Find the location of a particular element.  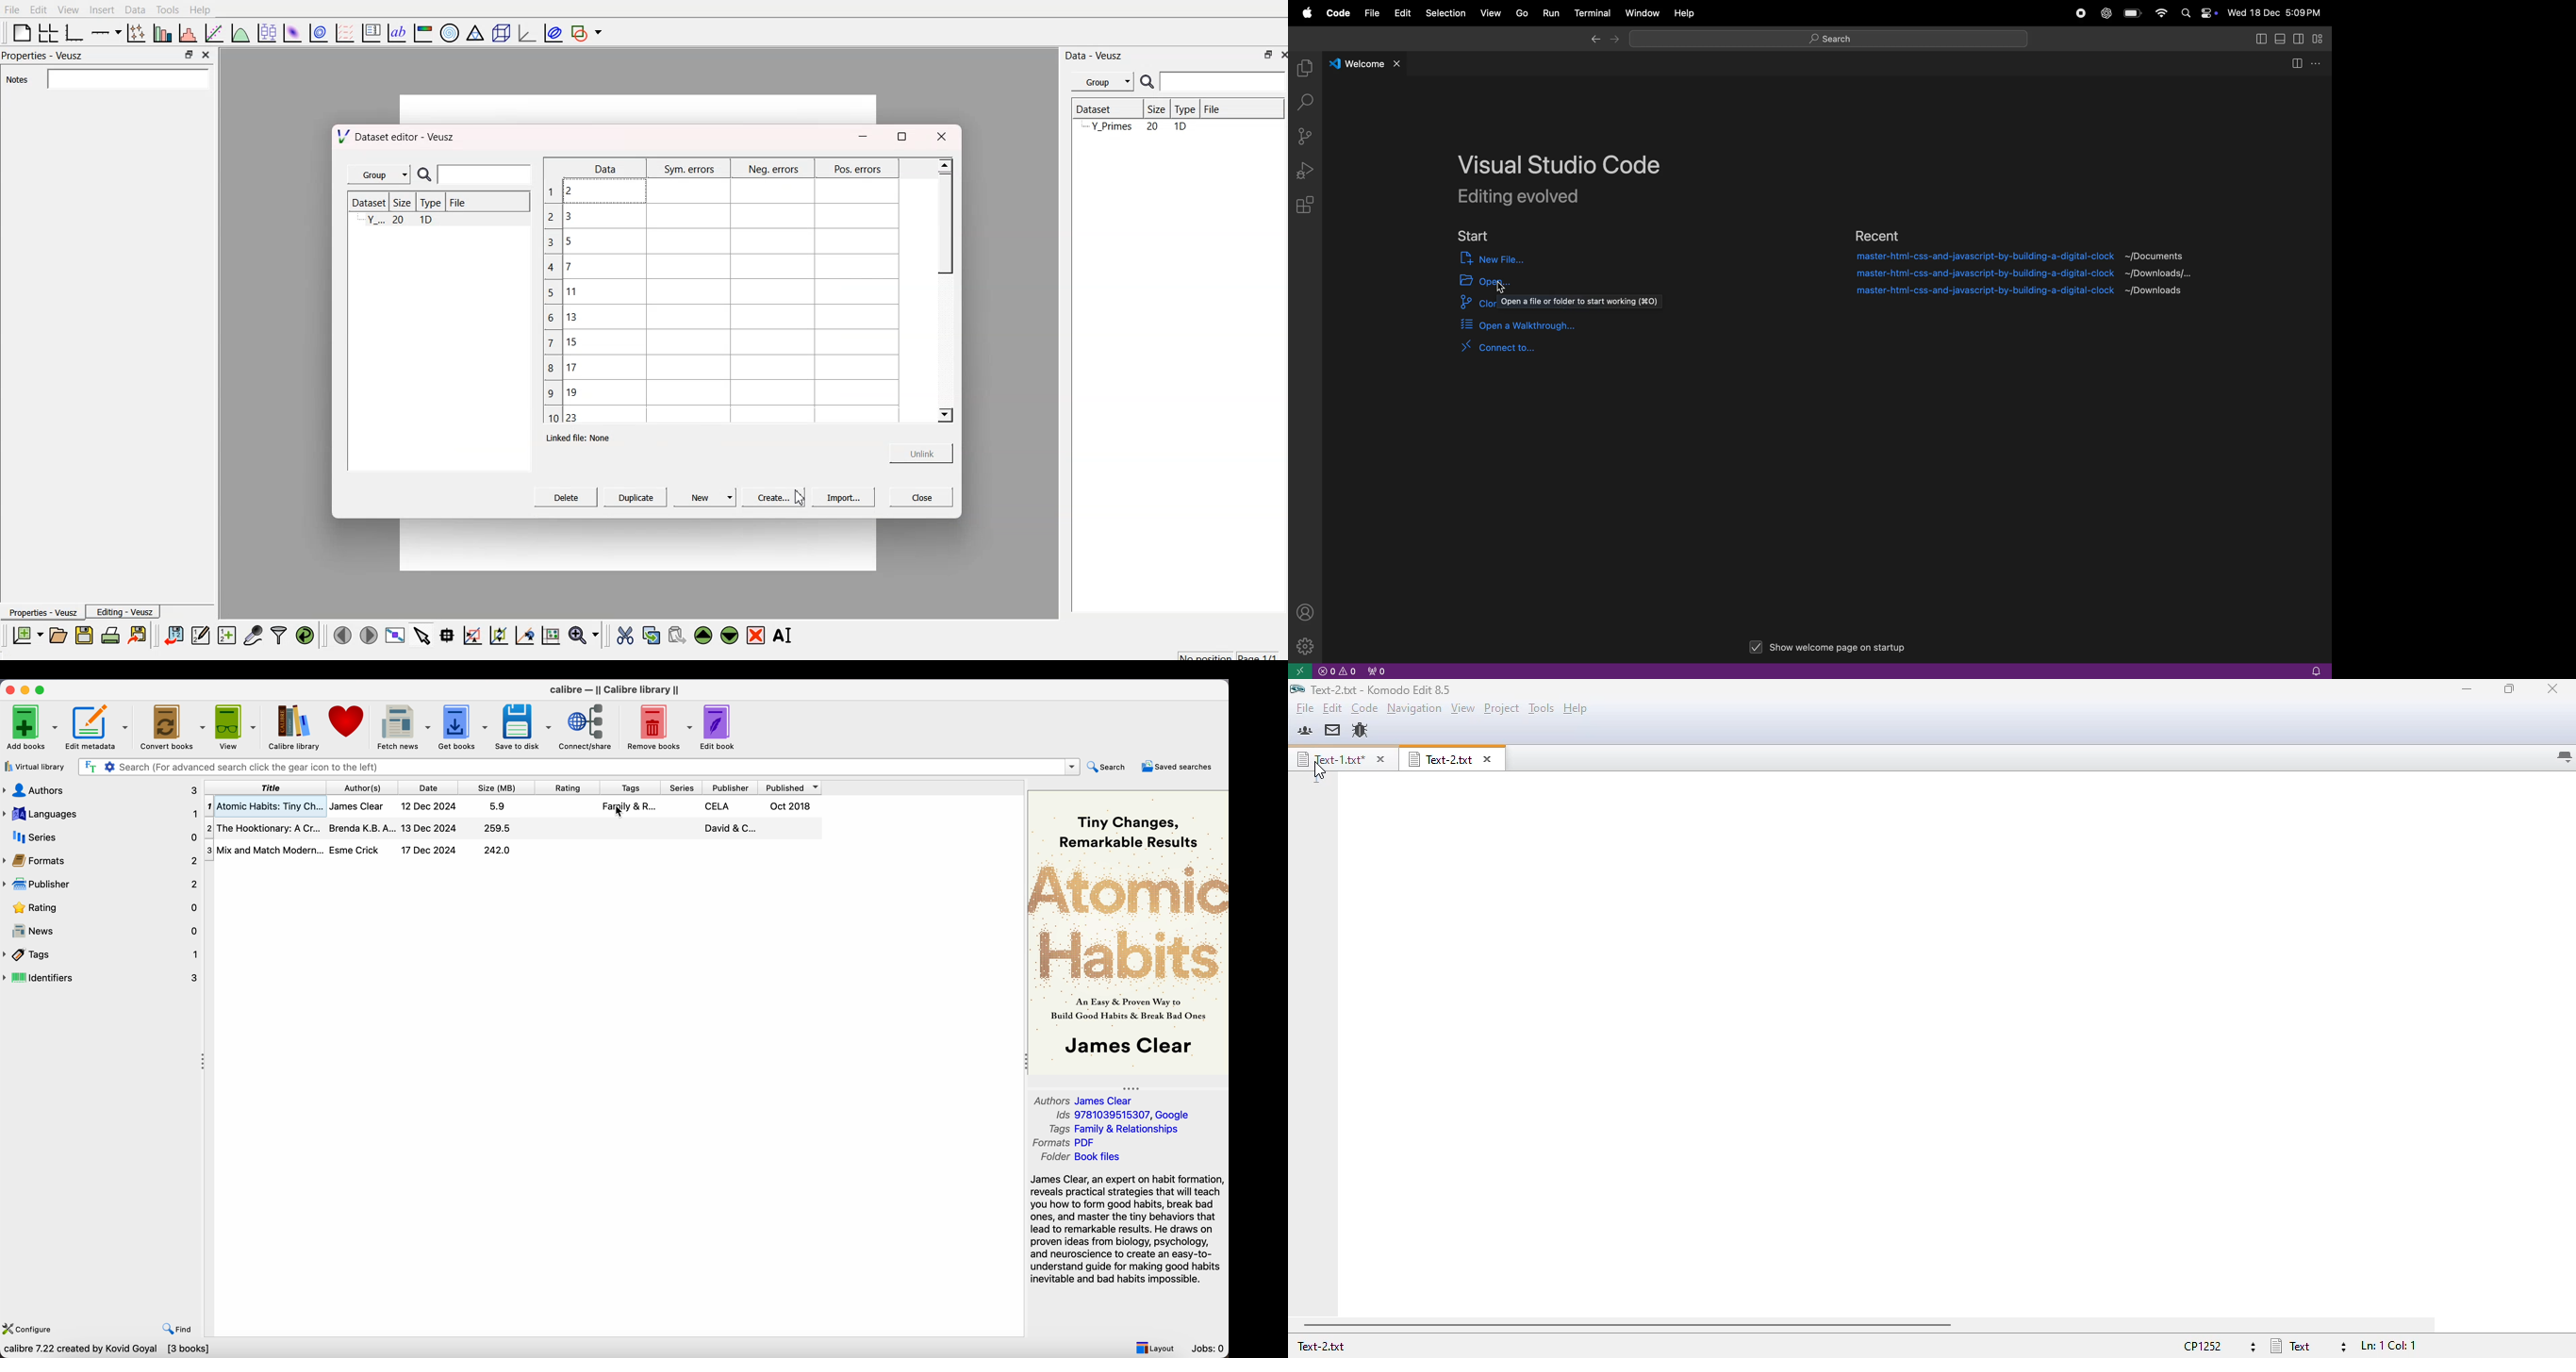

add books is located at coordinates (31, 727).